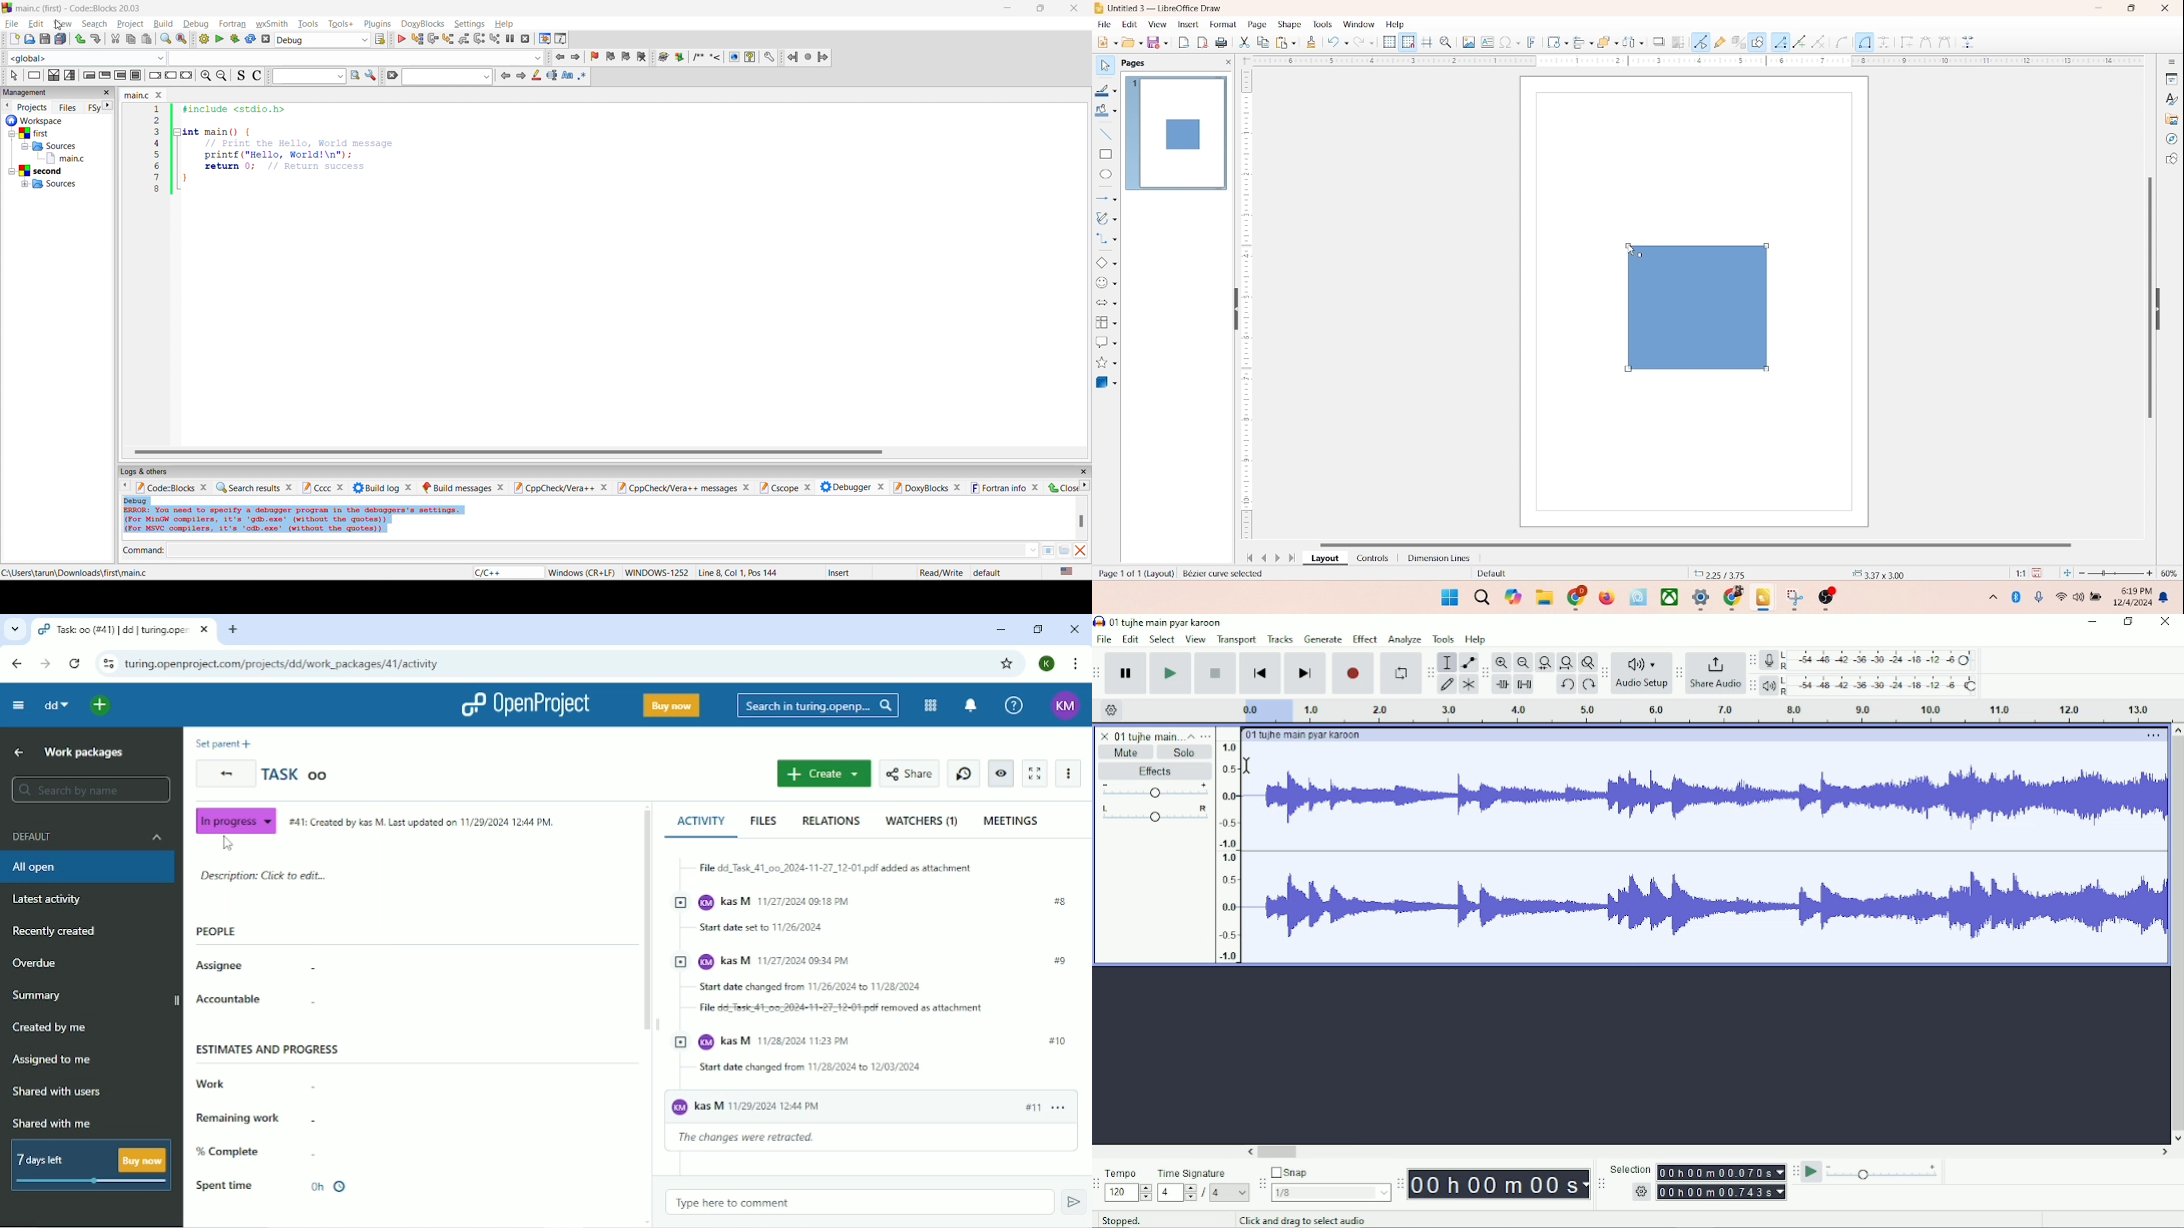 This screenshot has width=2184, height=1232. I want to click on jump forward, so click(578, 58).